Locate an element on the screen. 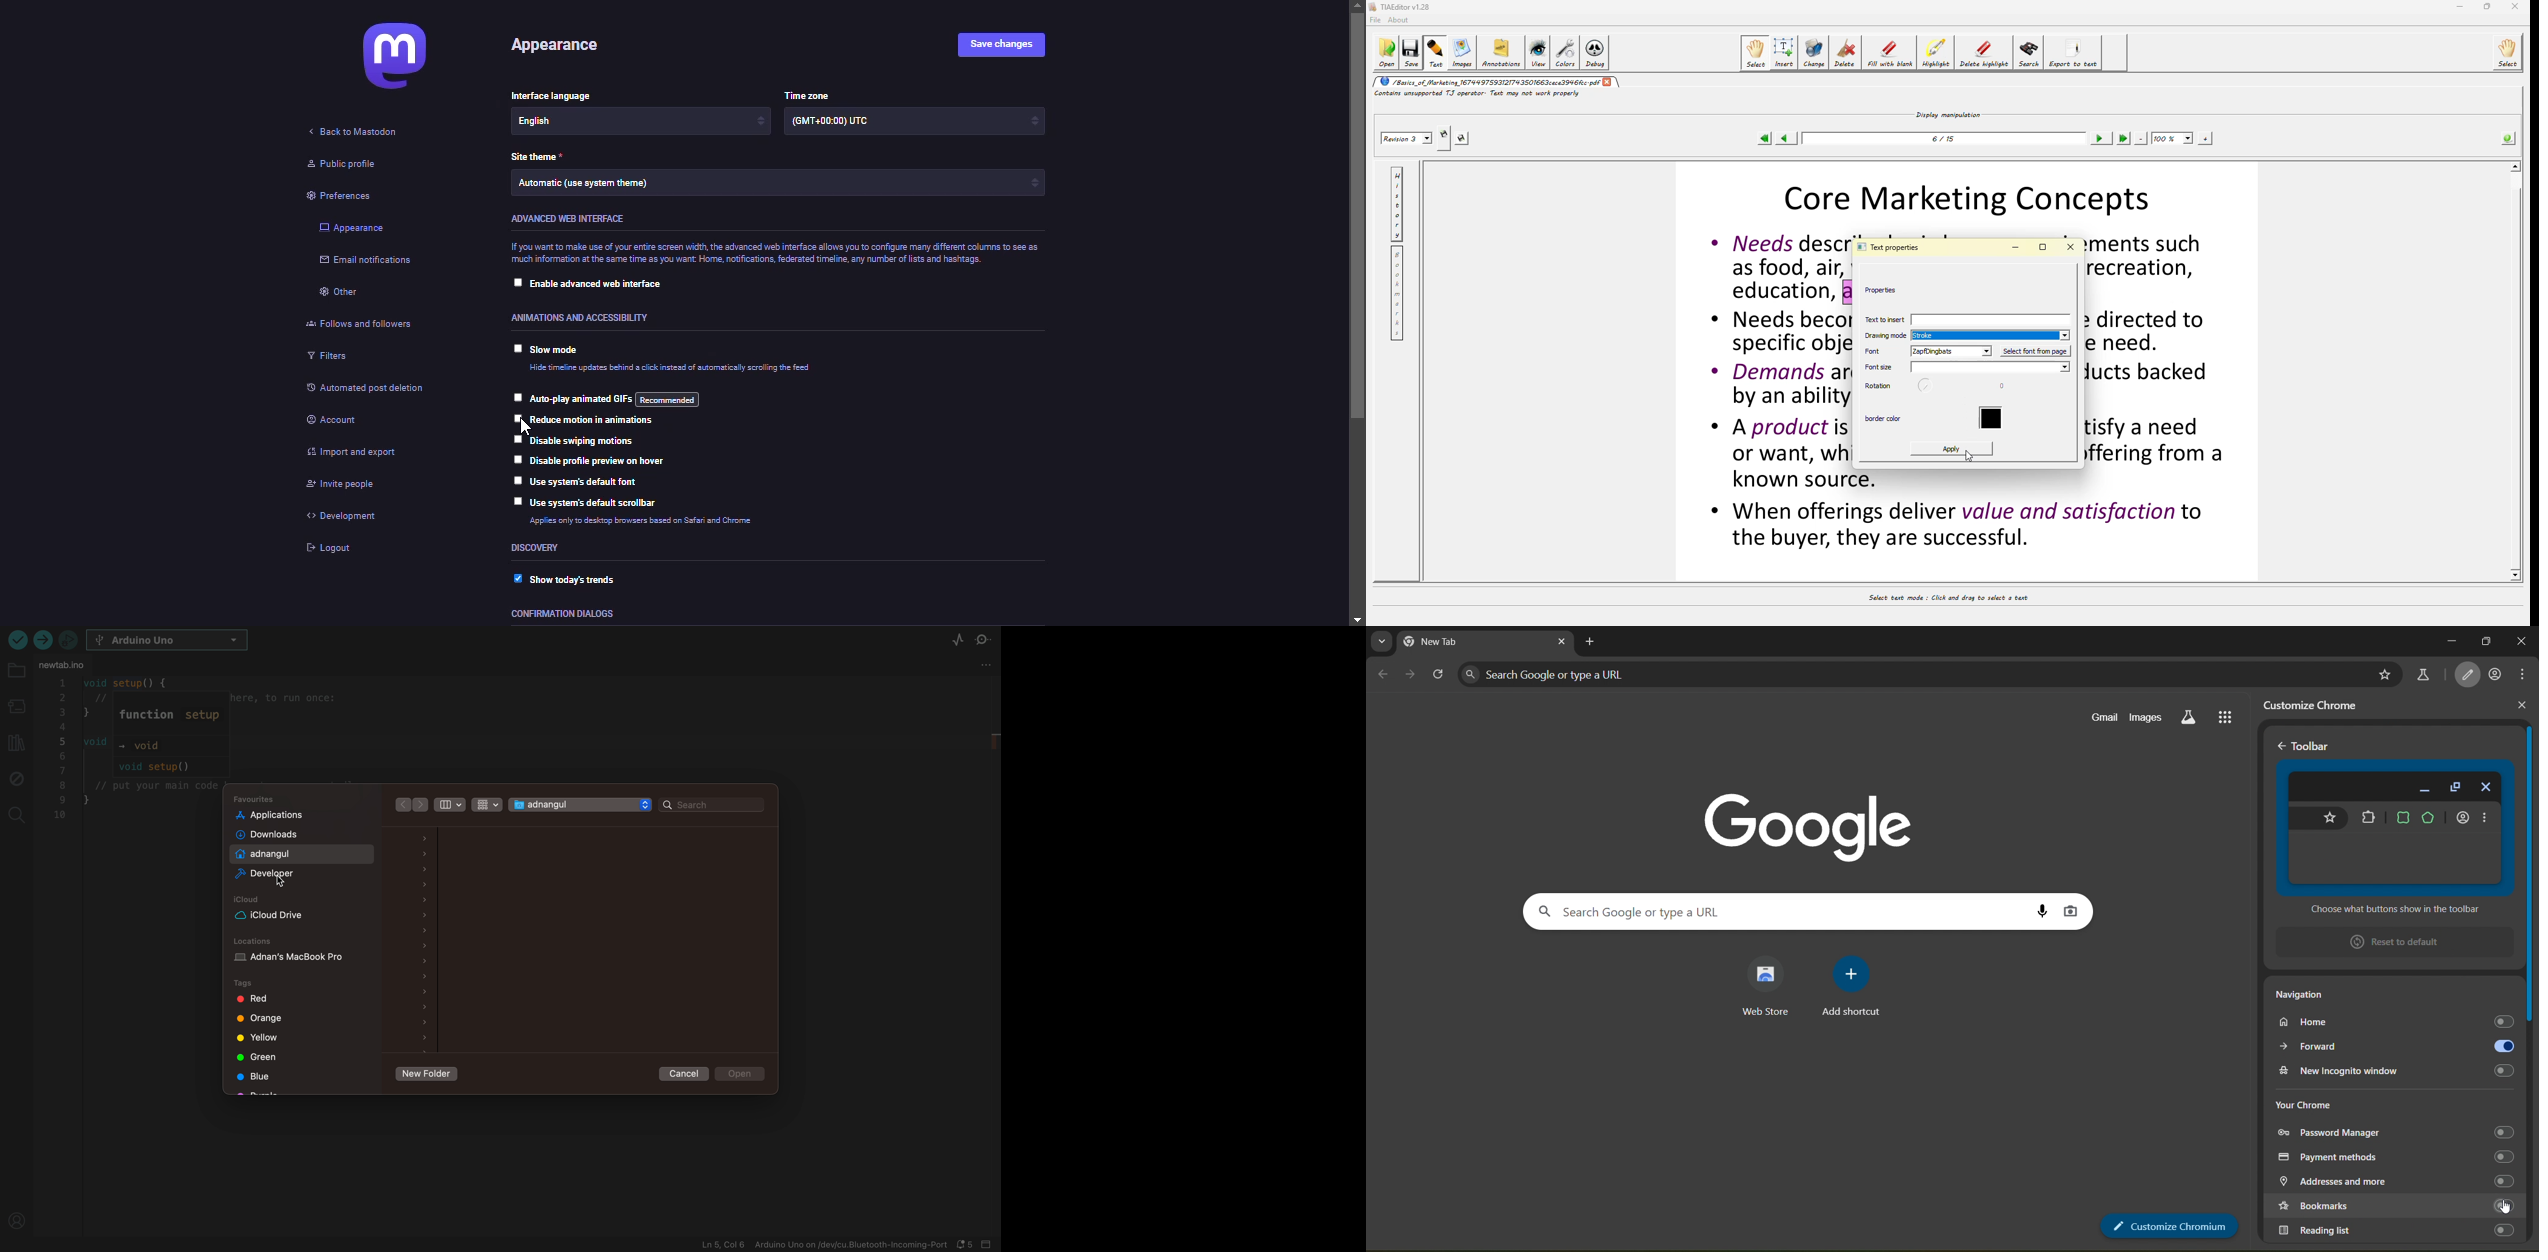  language is located at coordinates (567, 123).